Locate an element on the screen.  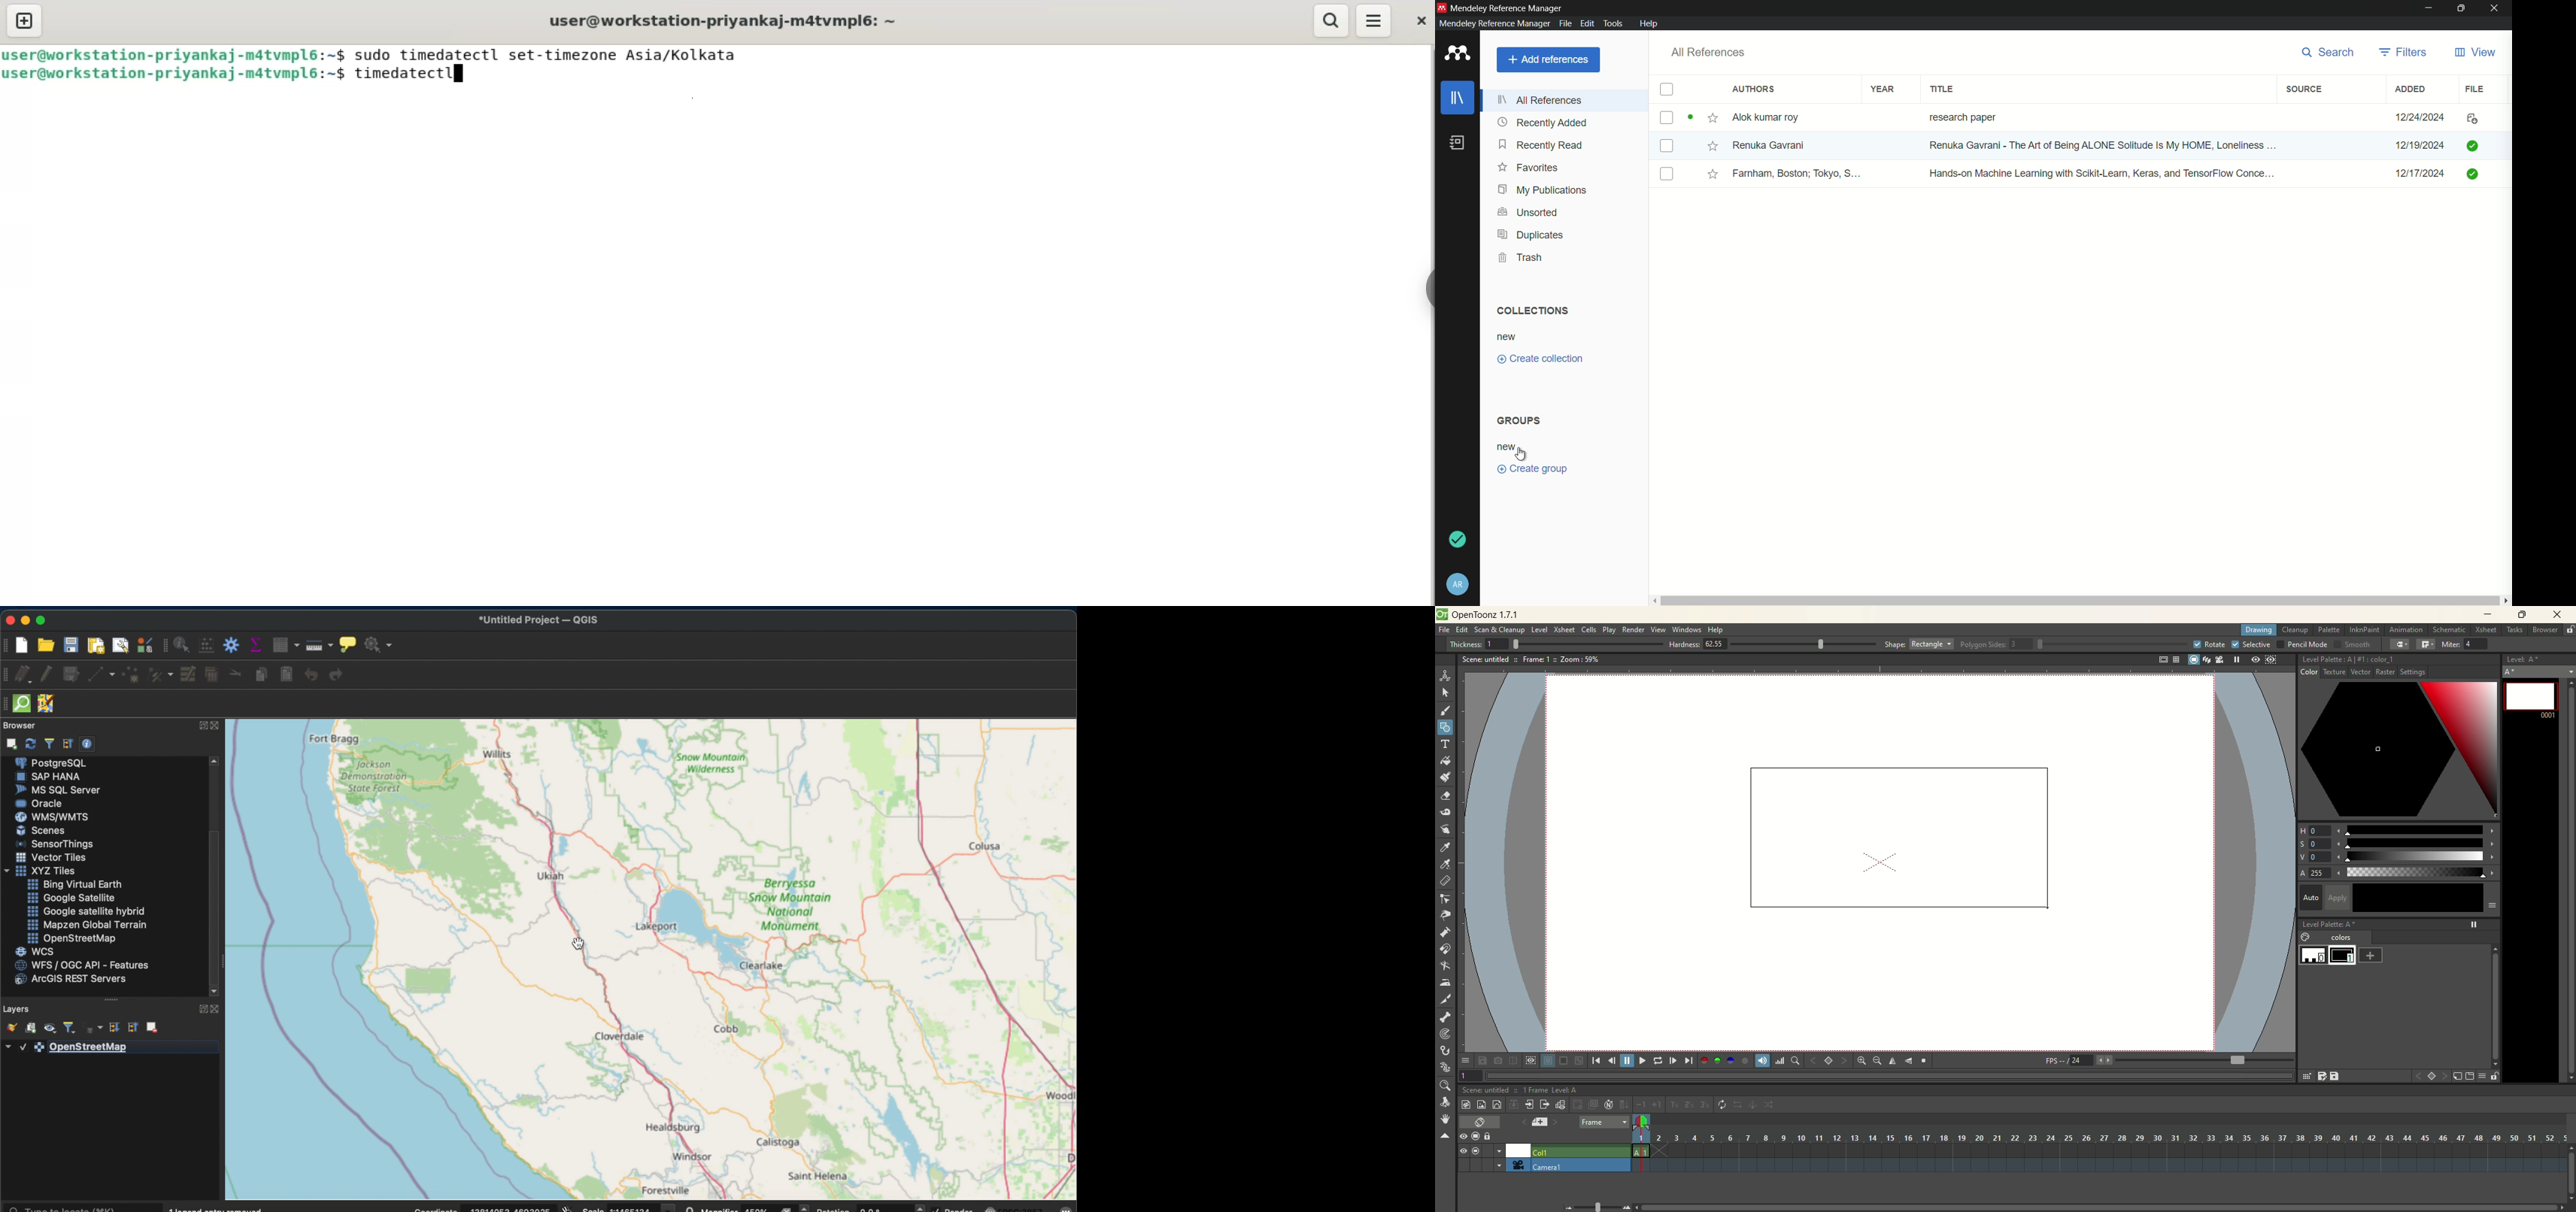
type tool is located at coordinates (1446, 744).